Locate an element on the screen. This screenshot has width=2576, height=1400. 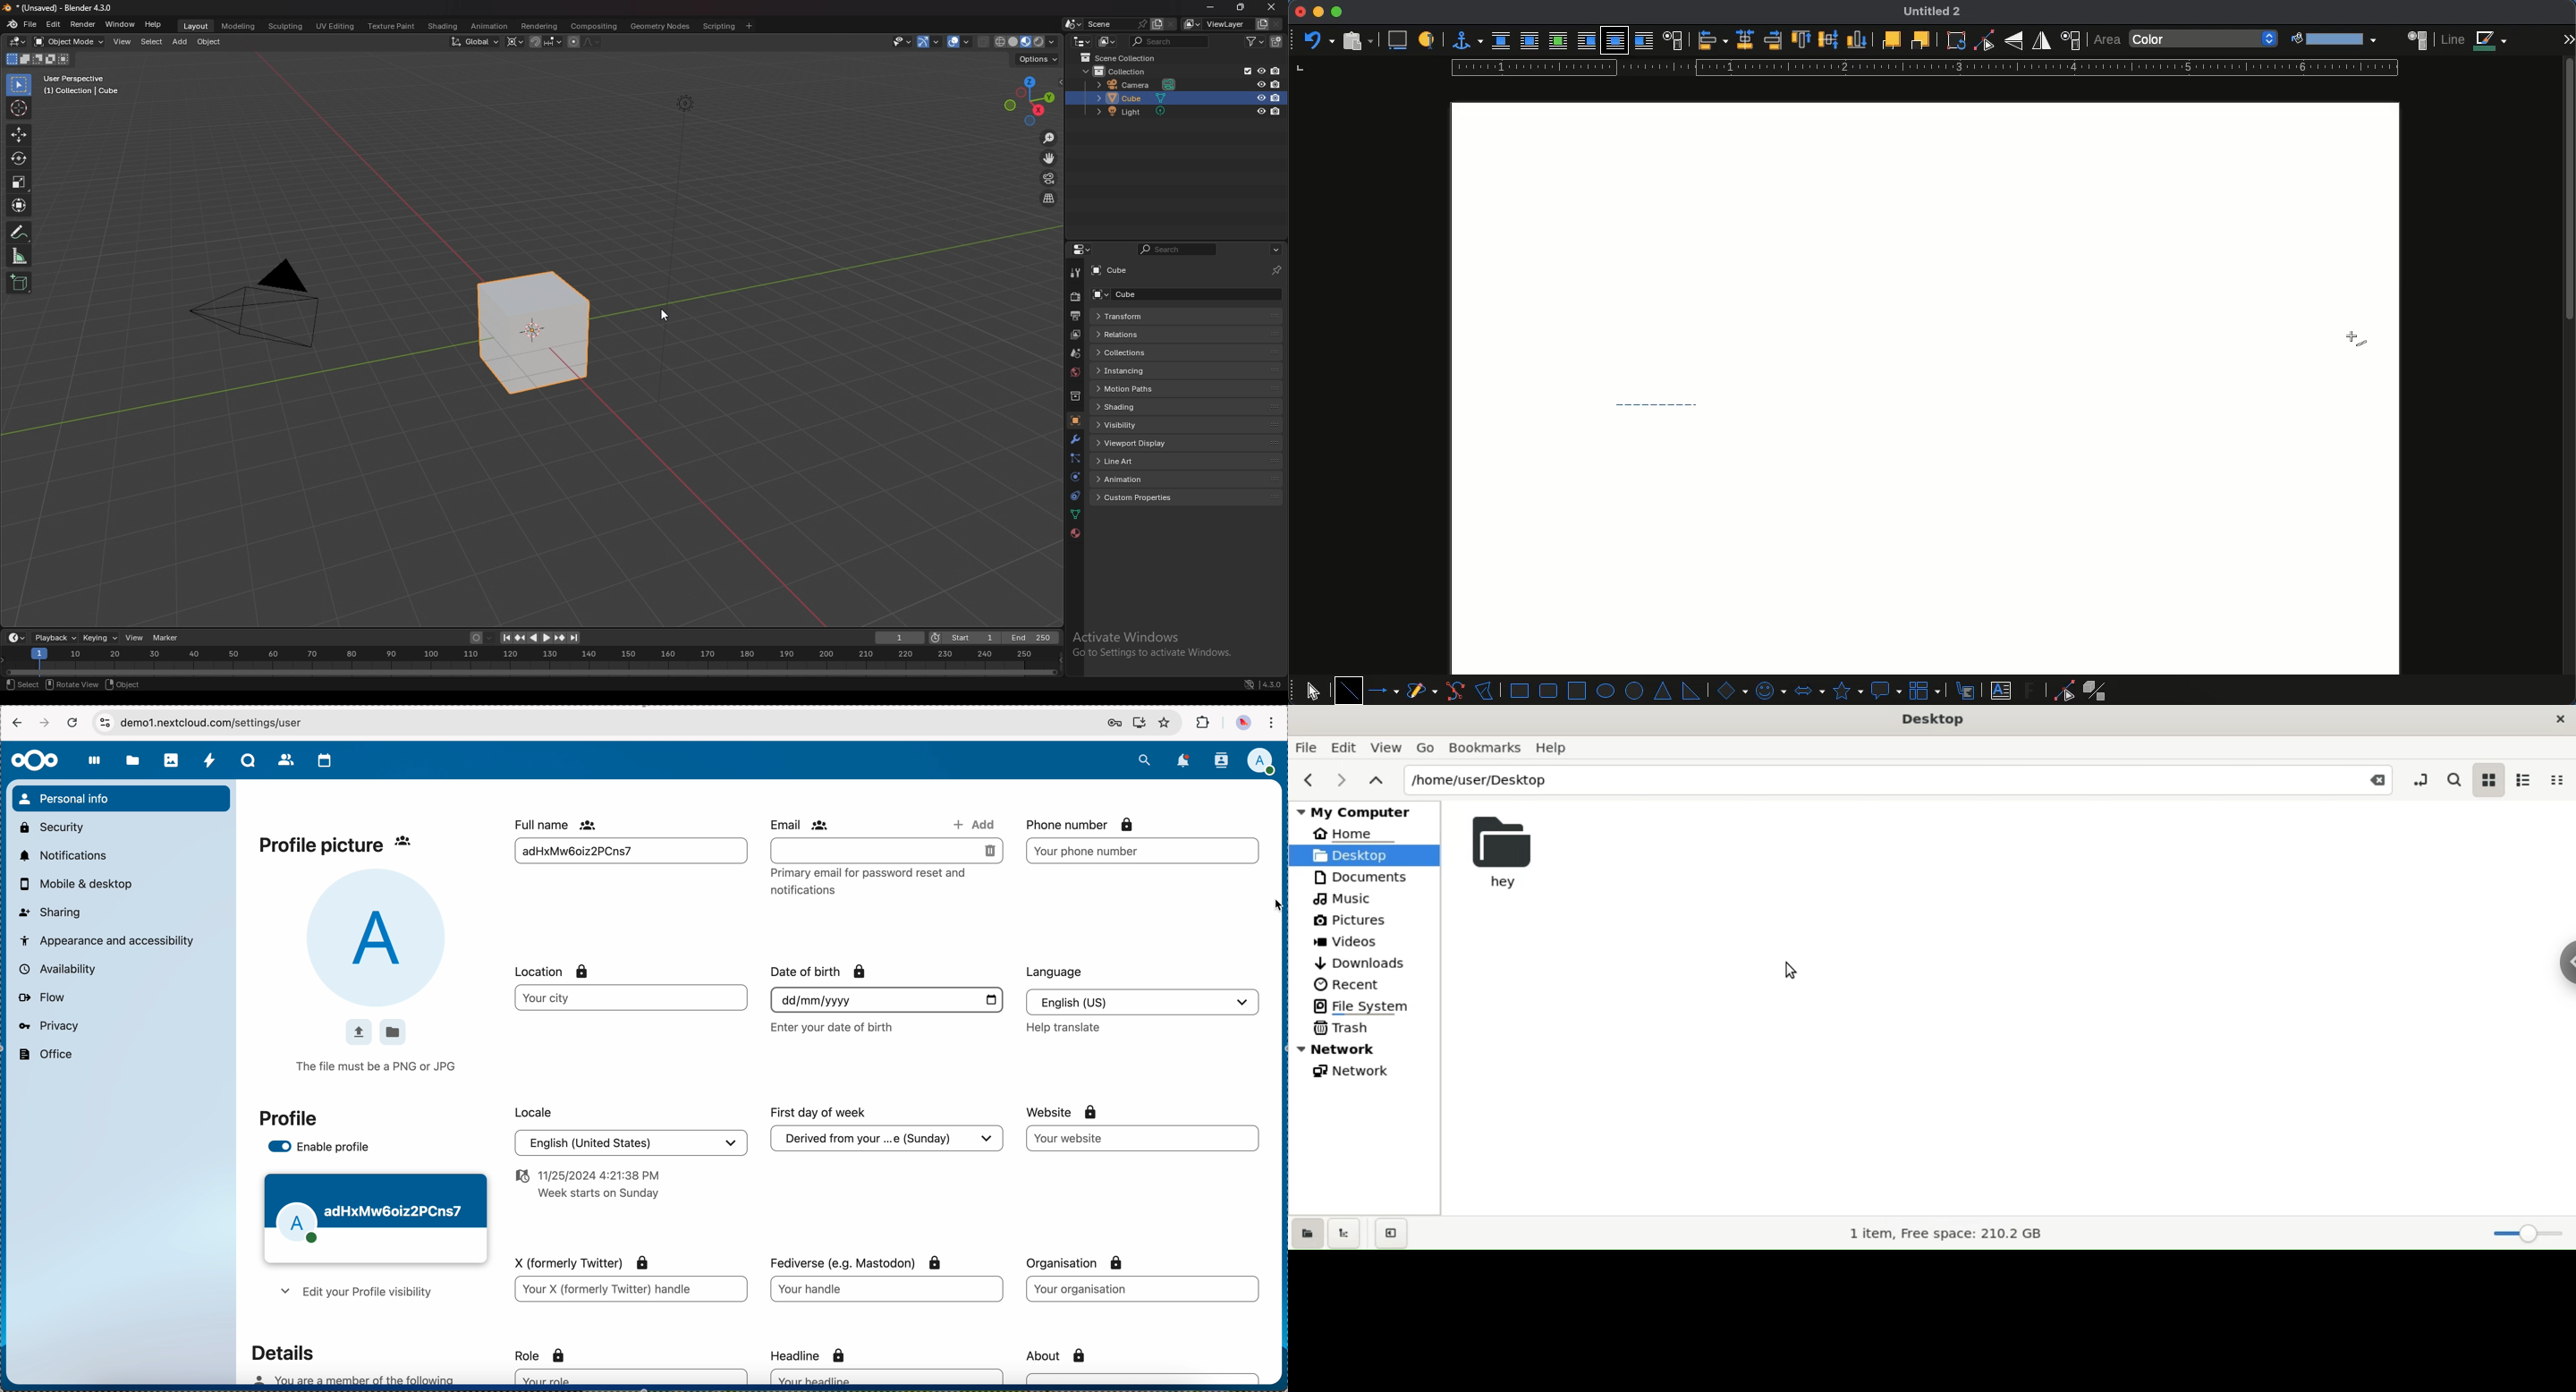
point end mode is located at coordinates (2061, 691).